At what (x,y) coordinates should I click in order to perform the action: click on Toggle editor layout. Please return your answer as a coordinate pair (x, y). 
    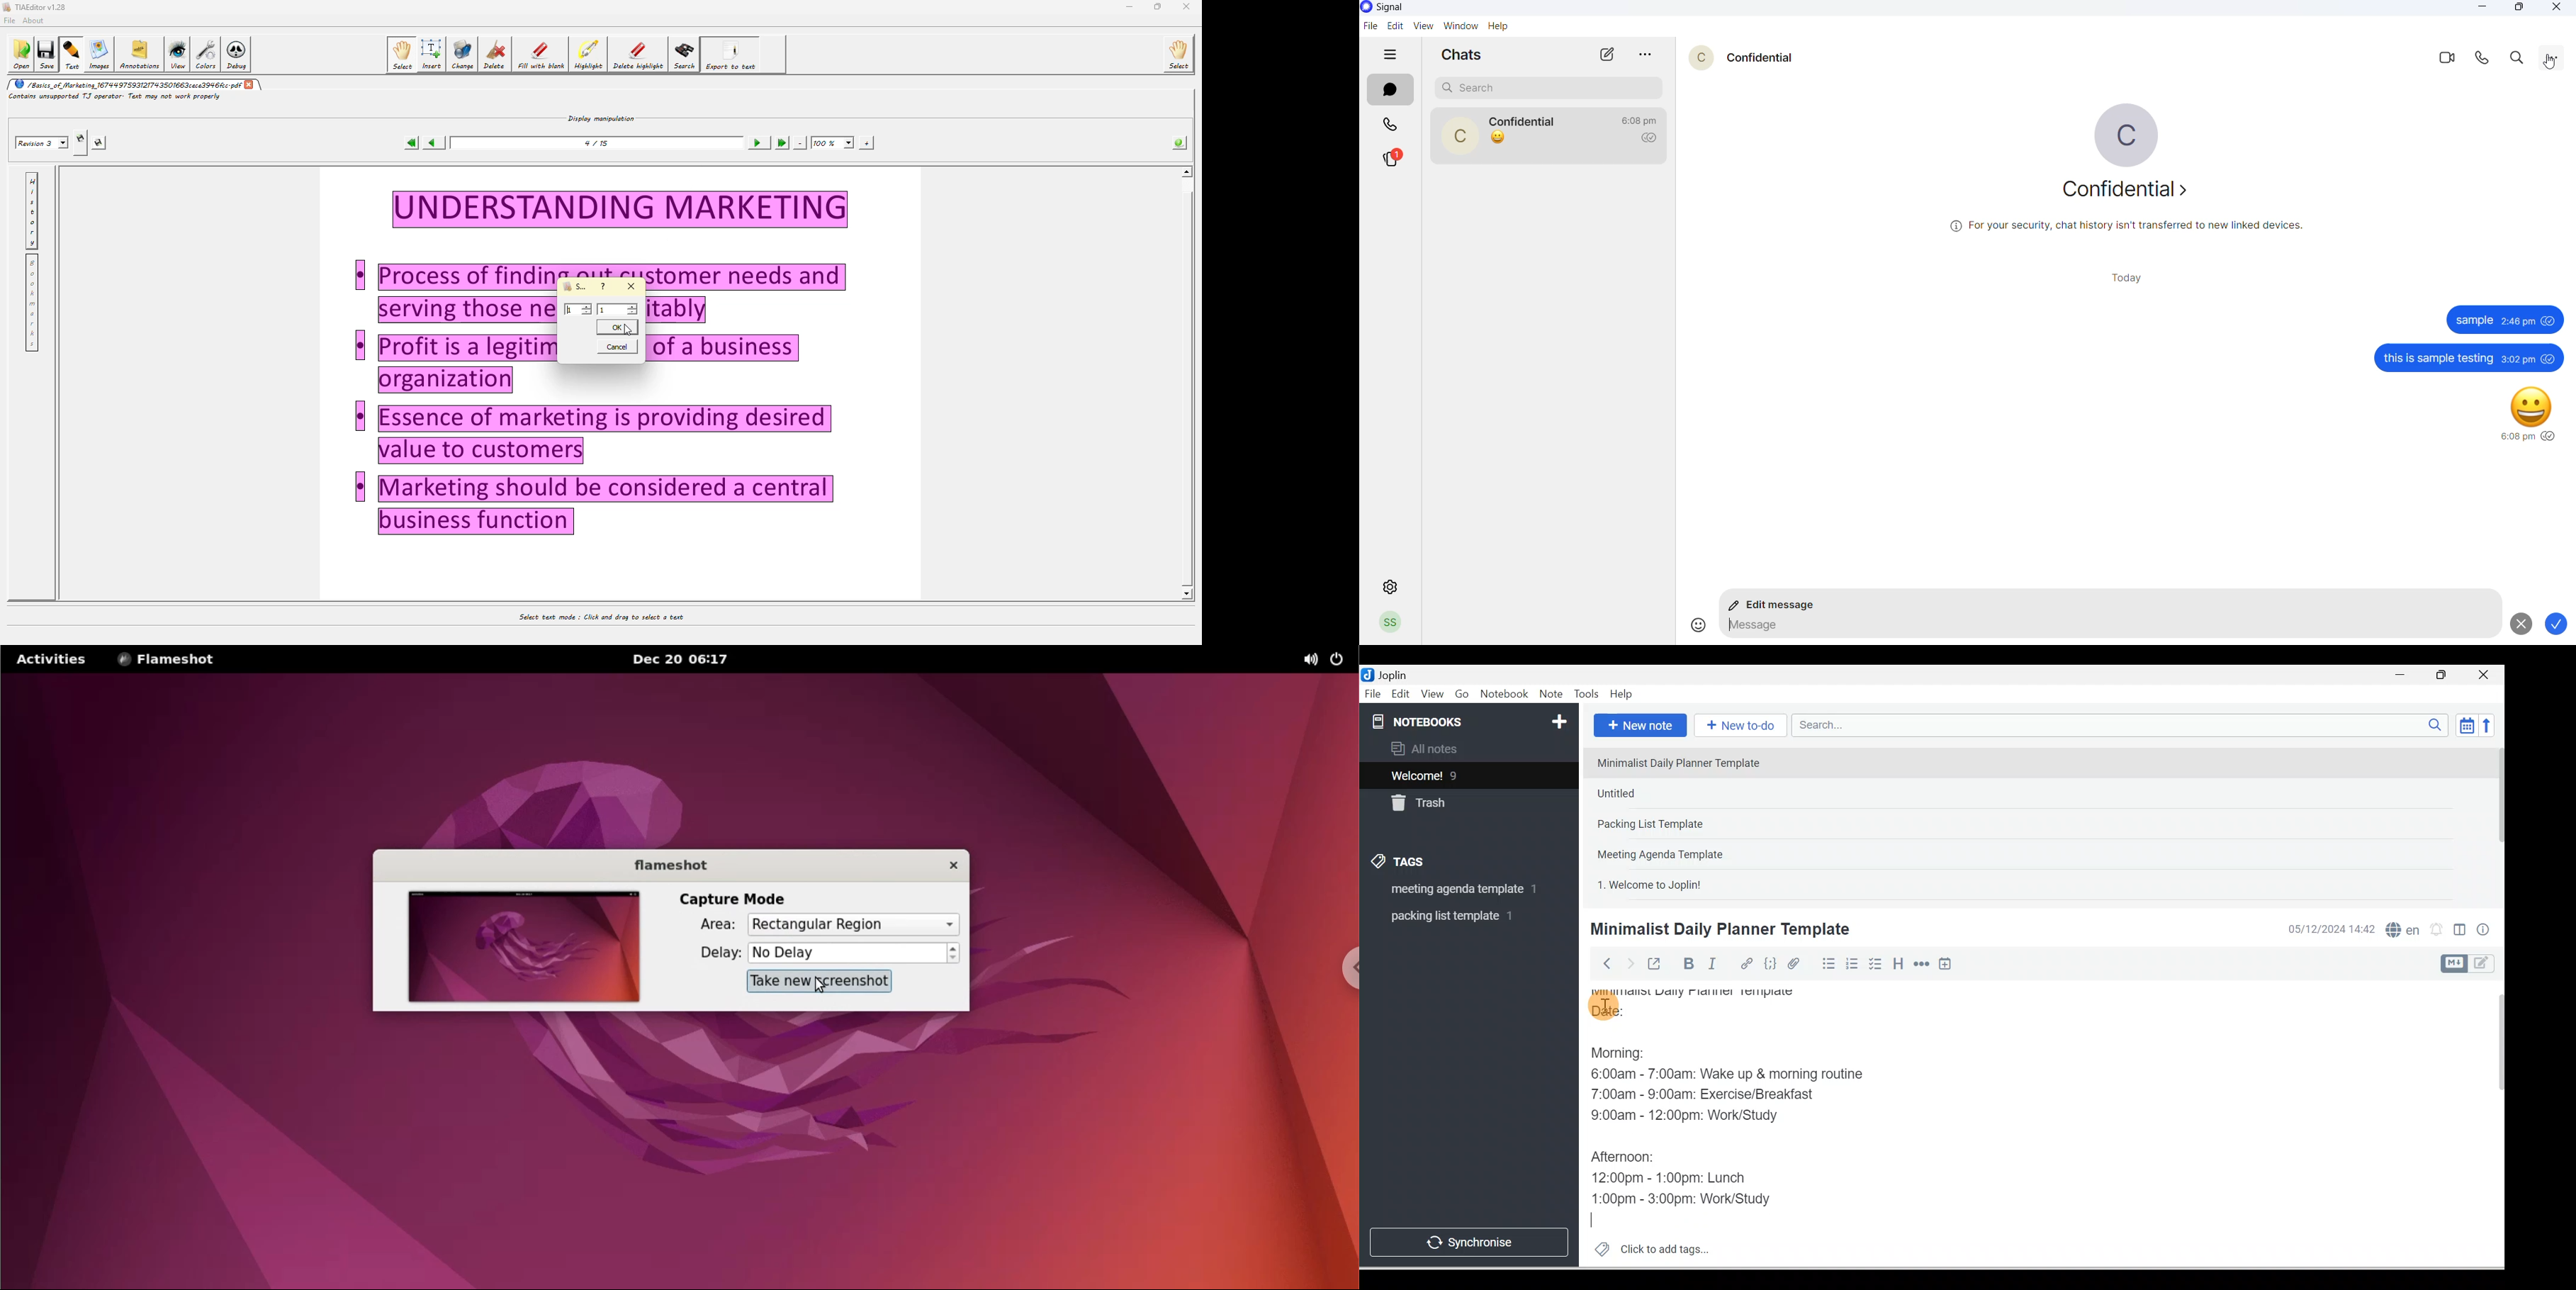
    Looking at the image, I should click on (2472, 964).